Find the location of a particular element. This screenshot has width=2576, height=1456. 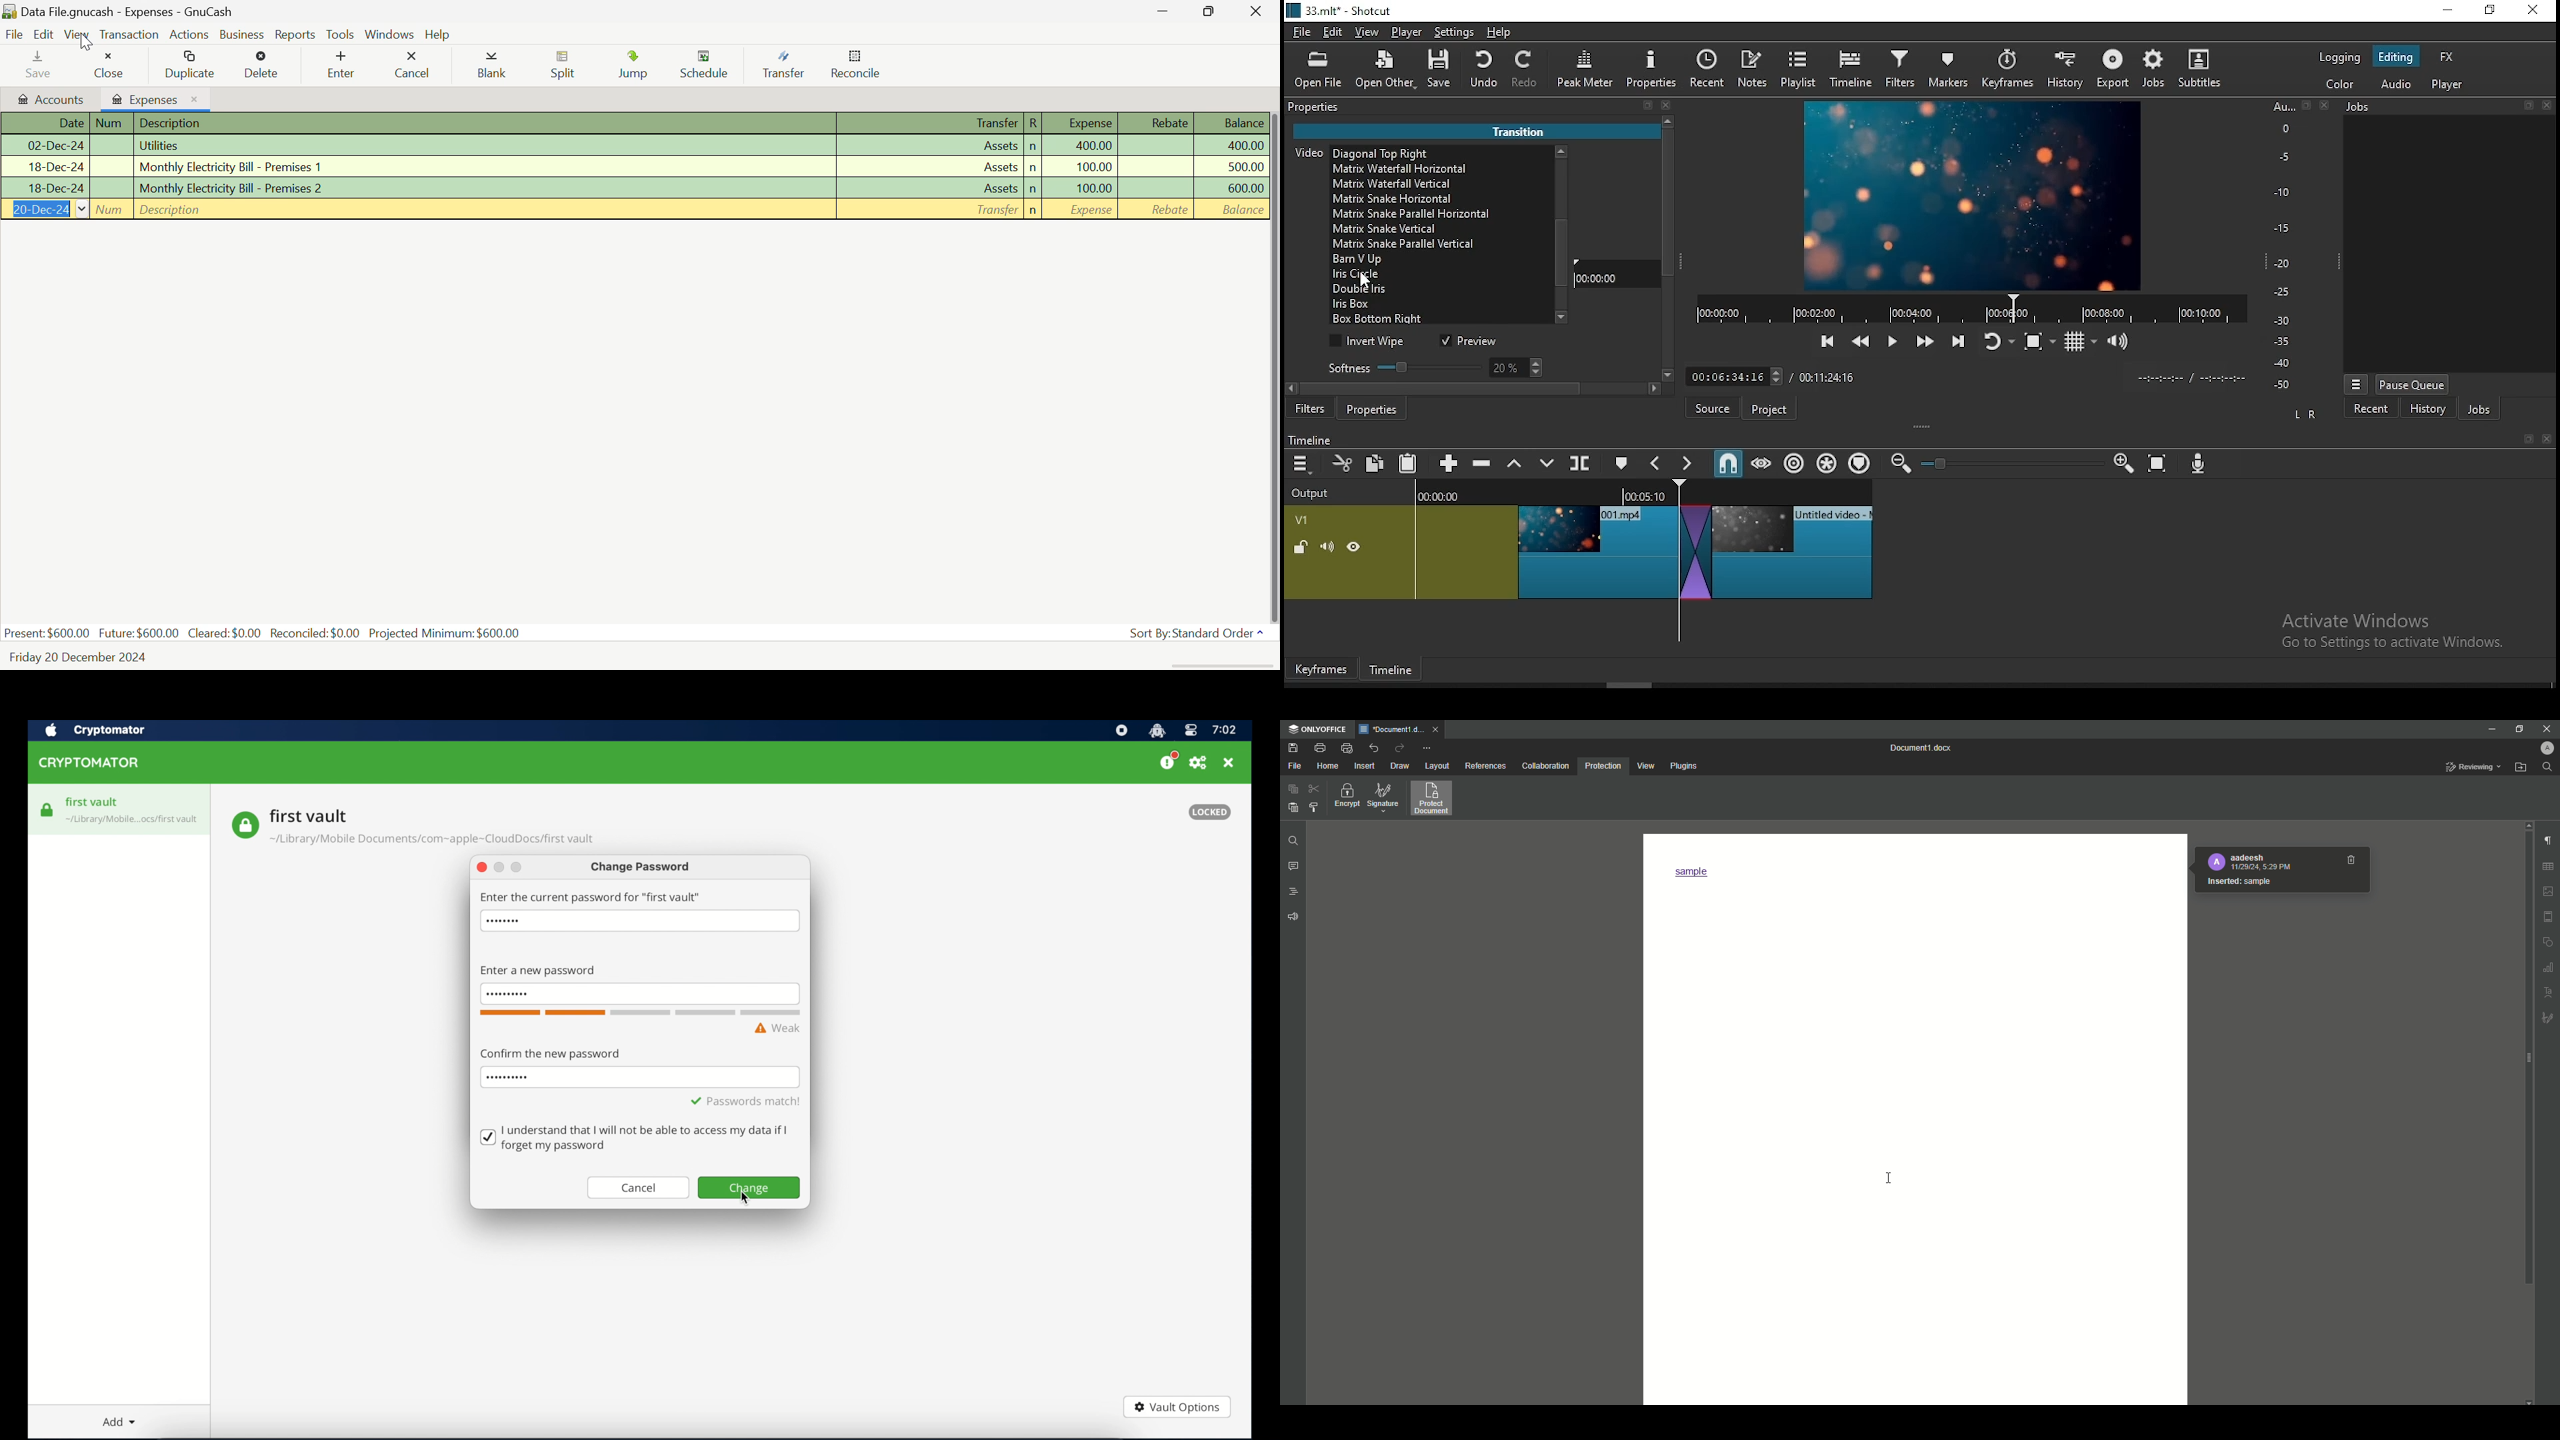

Premises 1 Bill is located at coordinates (485, 167).